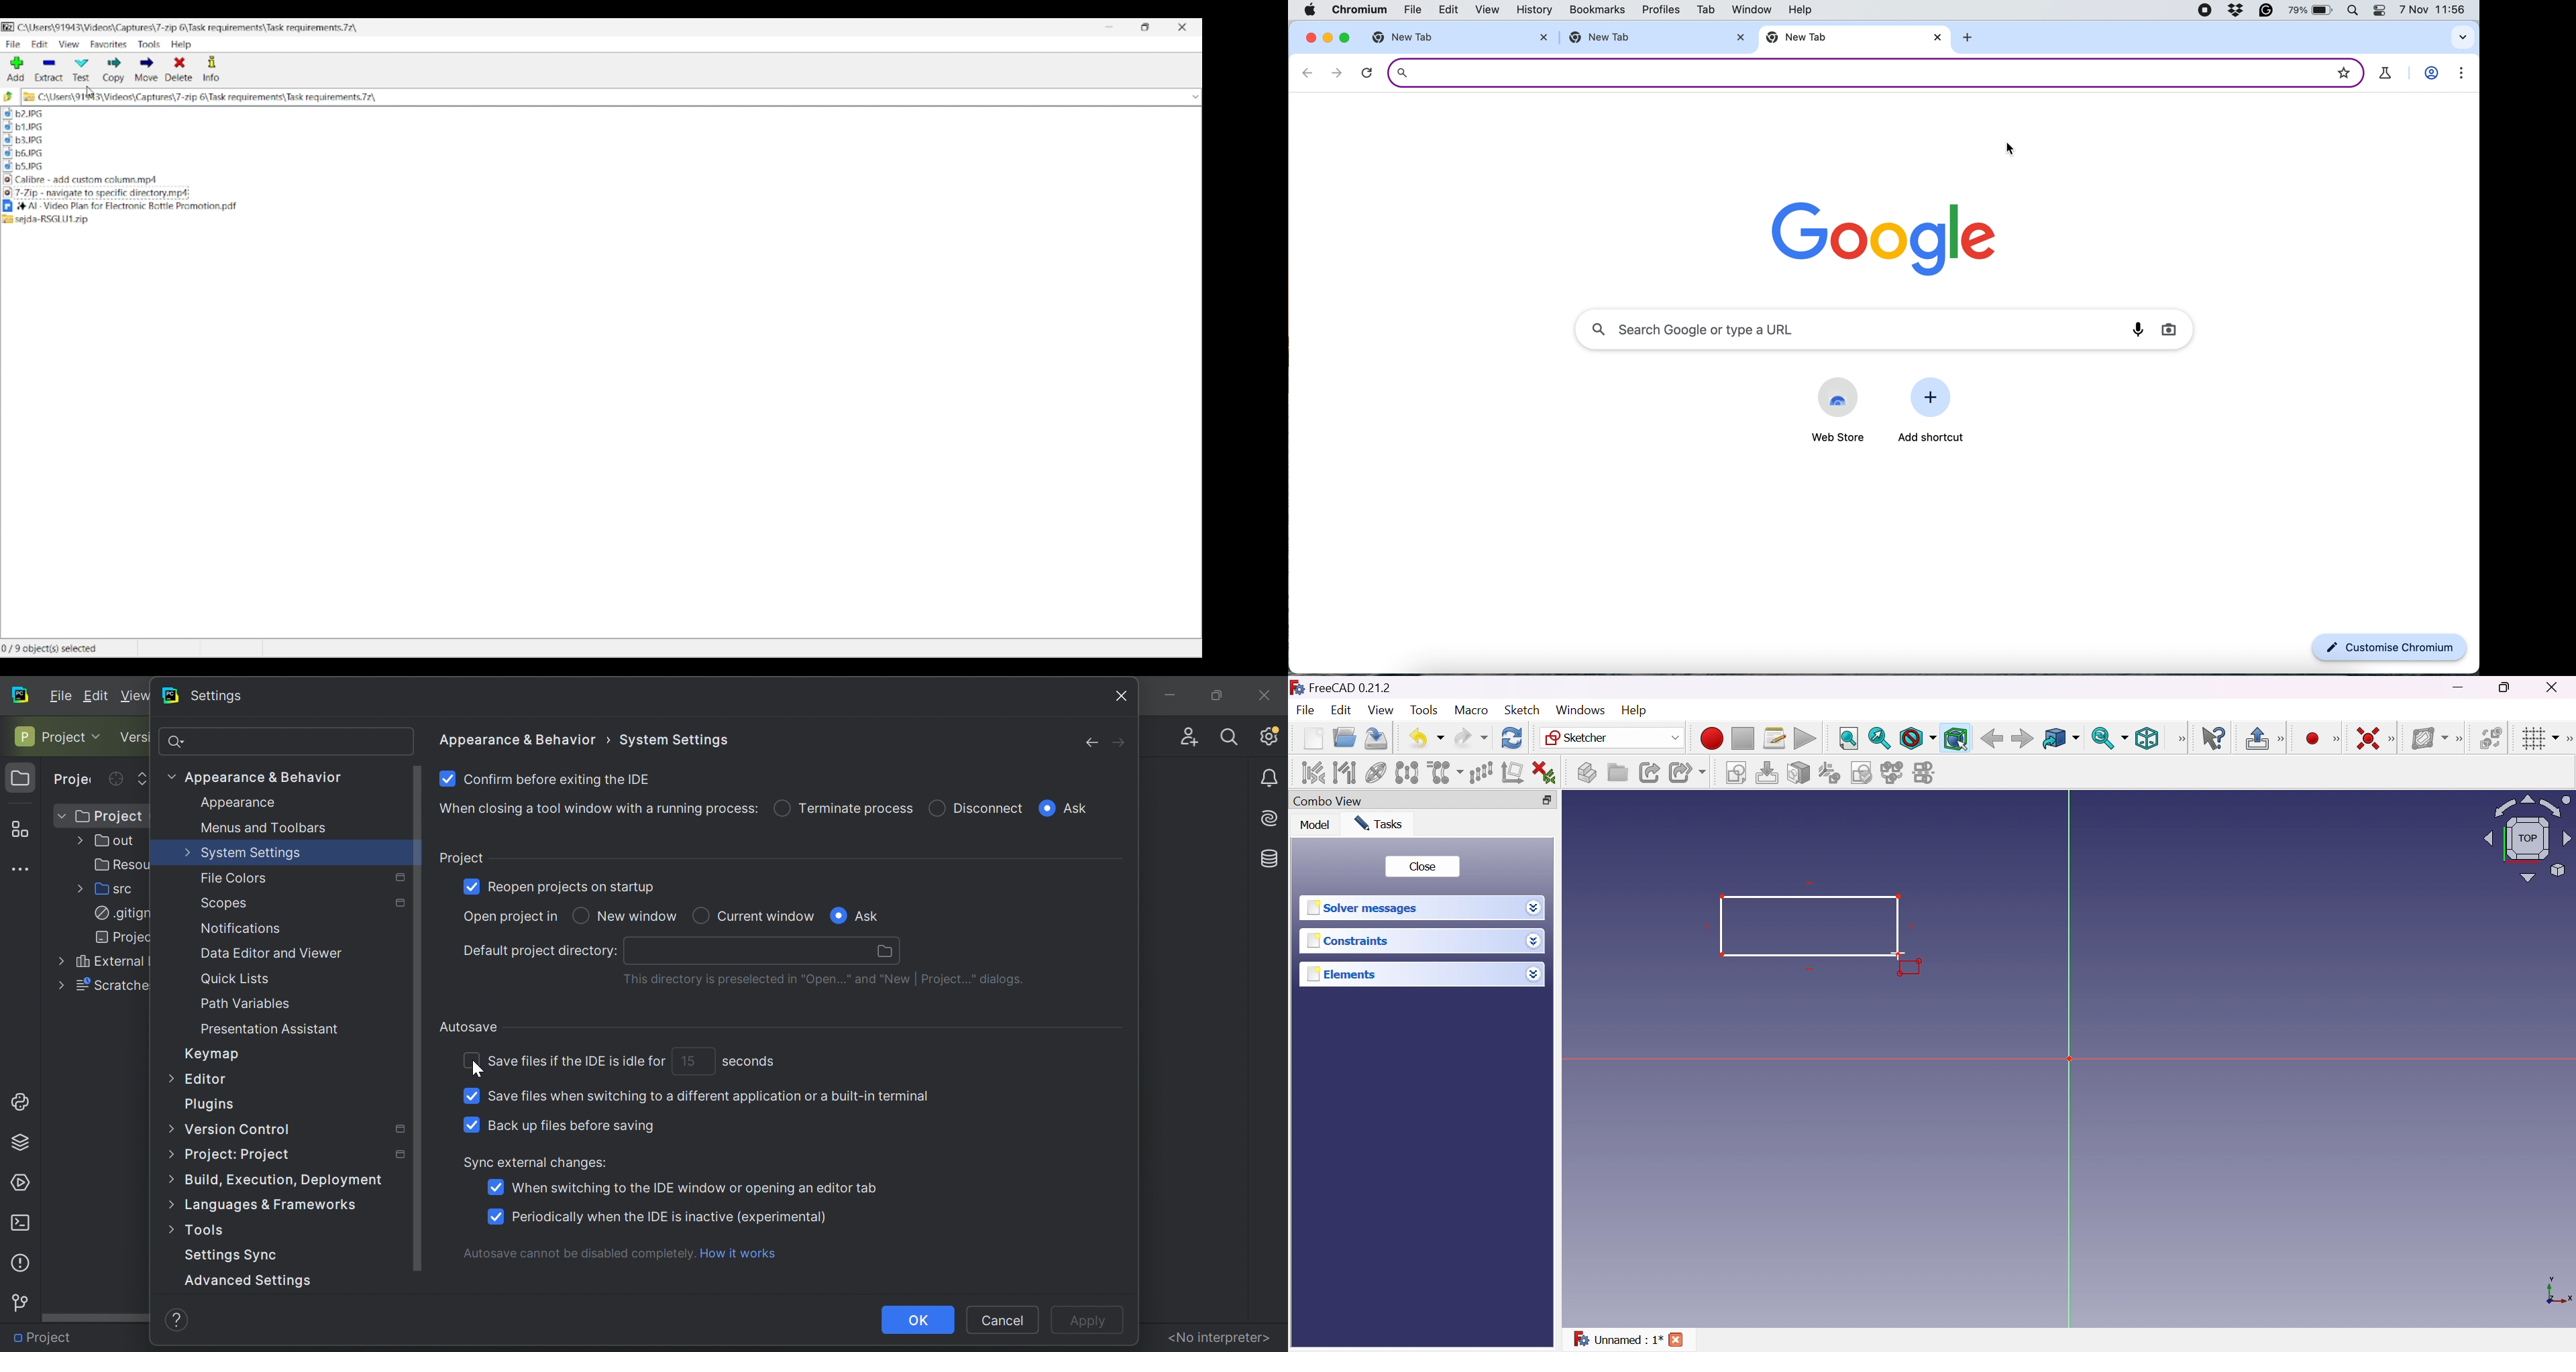  Describe the element at coordinates (1328, 801) in the screenshot. I see `Combo view` at that location.